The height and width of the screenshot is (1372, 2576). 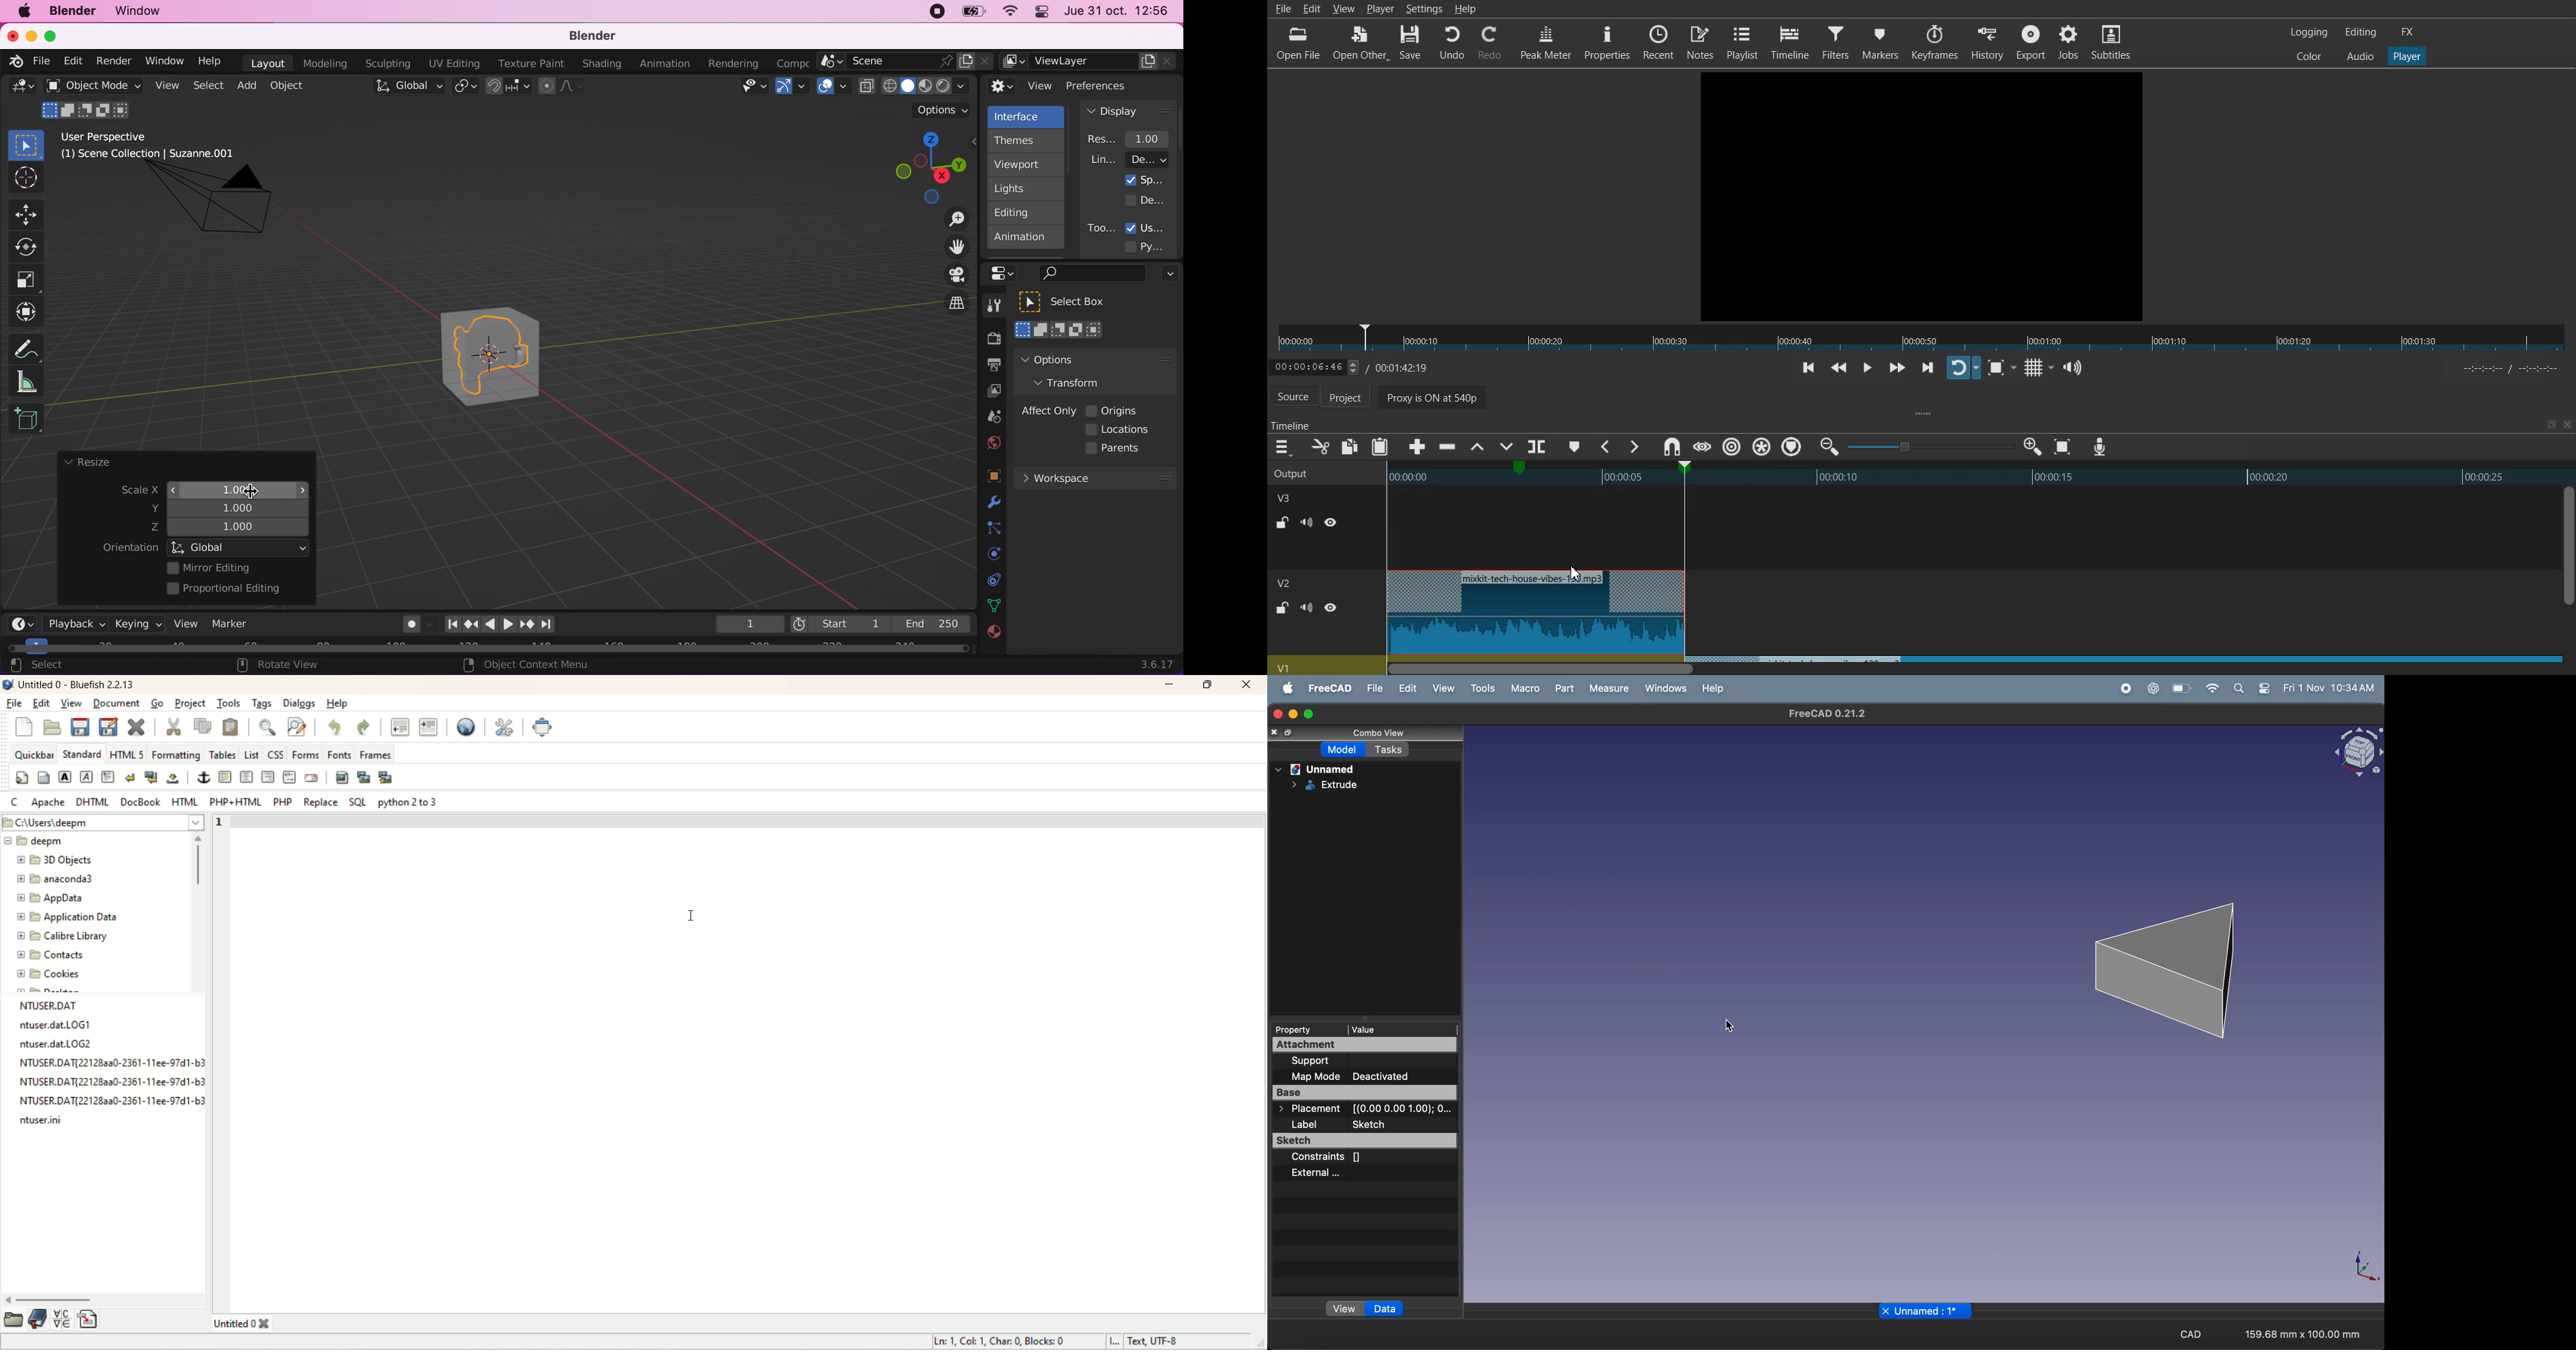 What do you see at coordinates (1298, 1029) in the screenshot?
I see `property` at bounding box center [1298, 1029].